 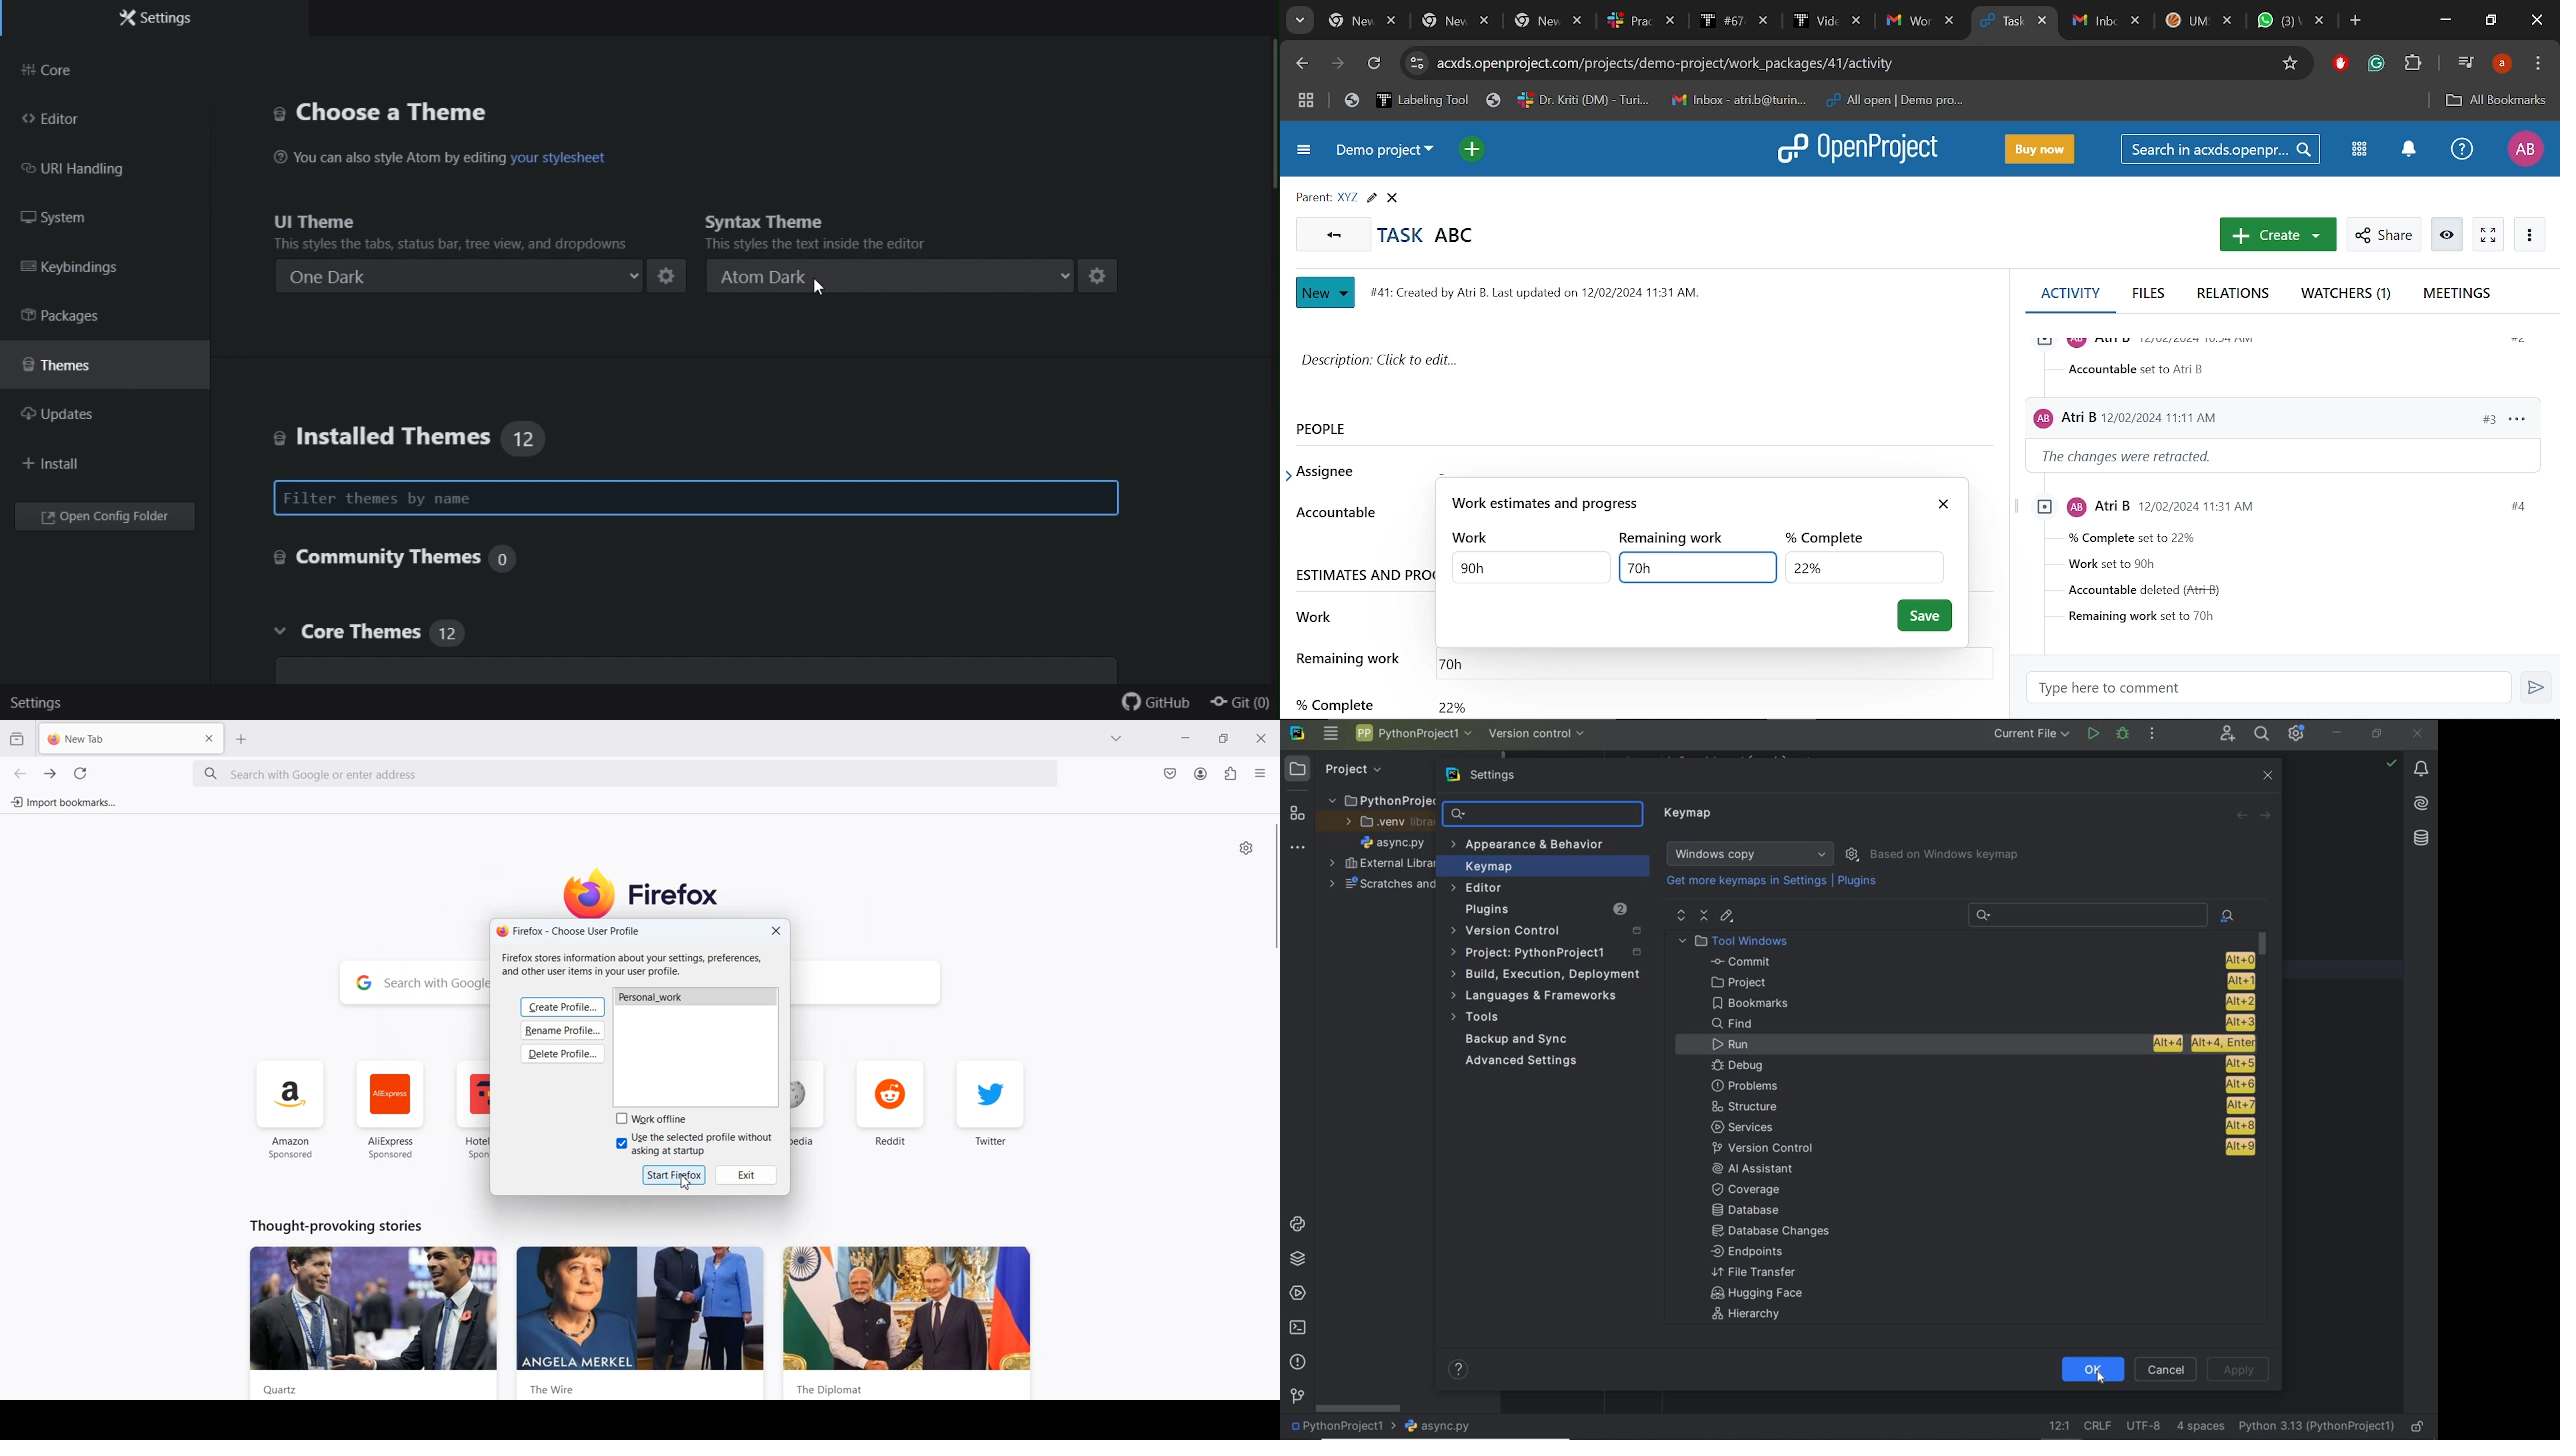 I want to click on vertical scrollbar, so click(x=1272, y=887).